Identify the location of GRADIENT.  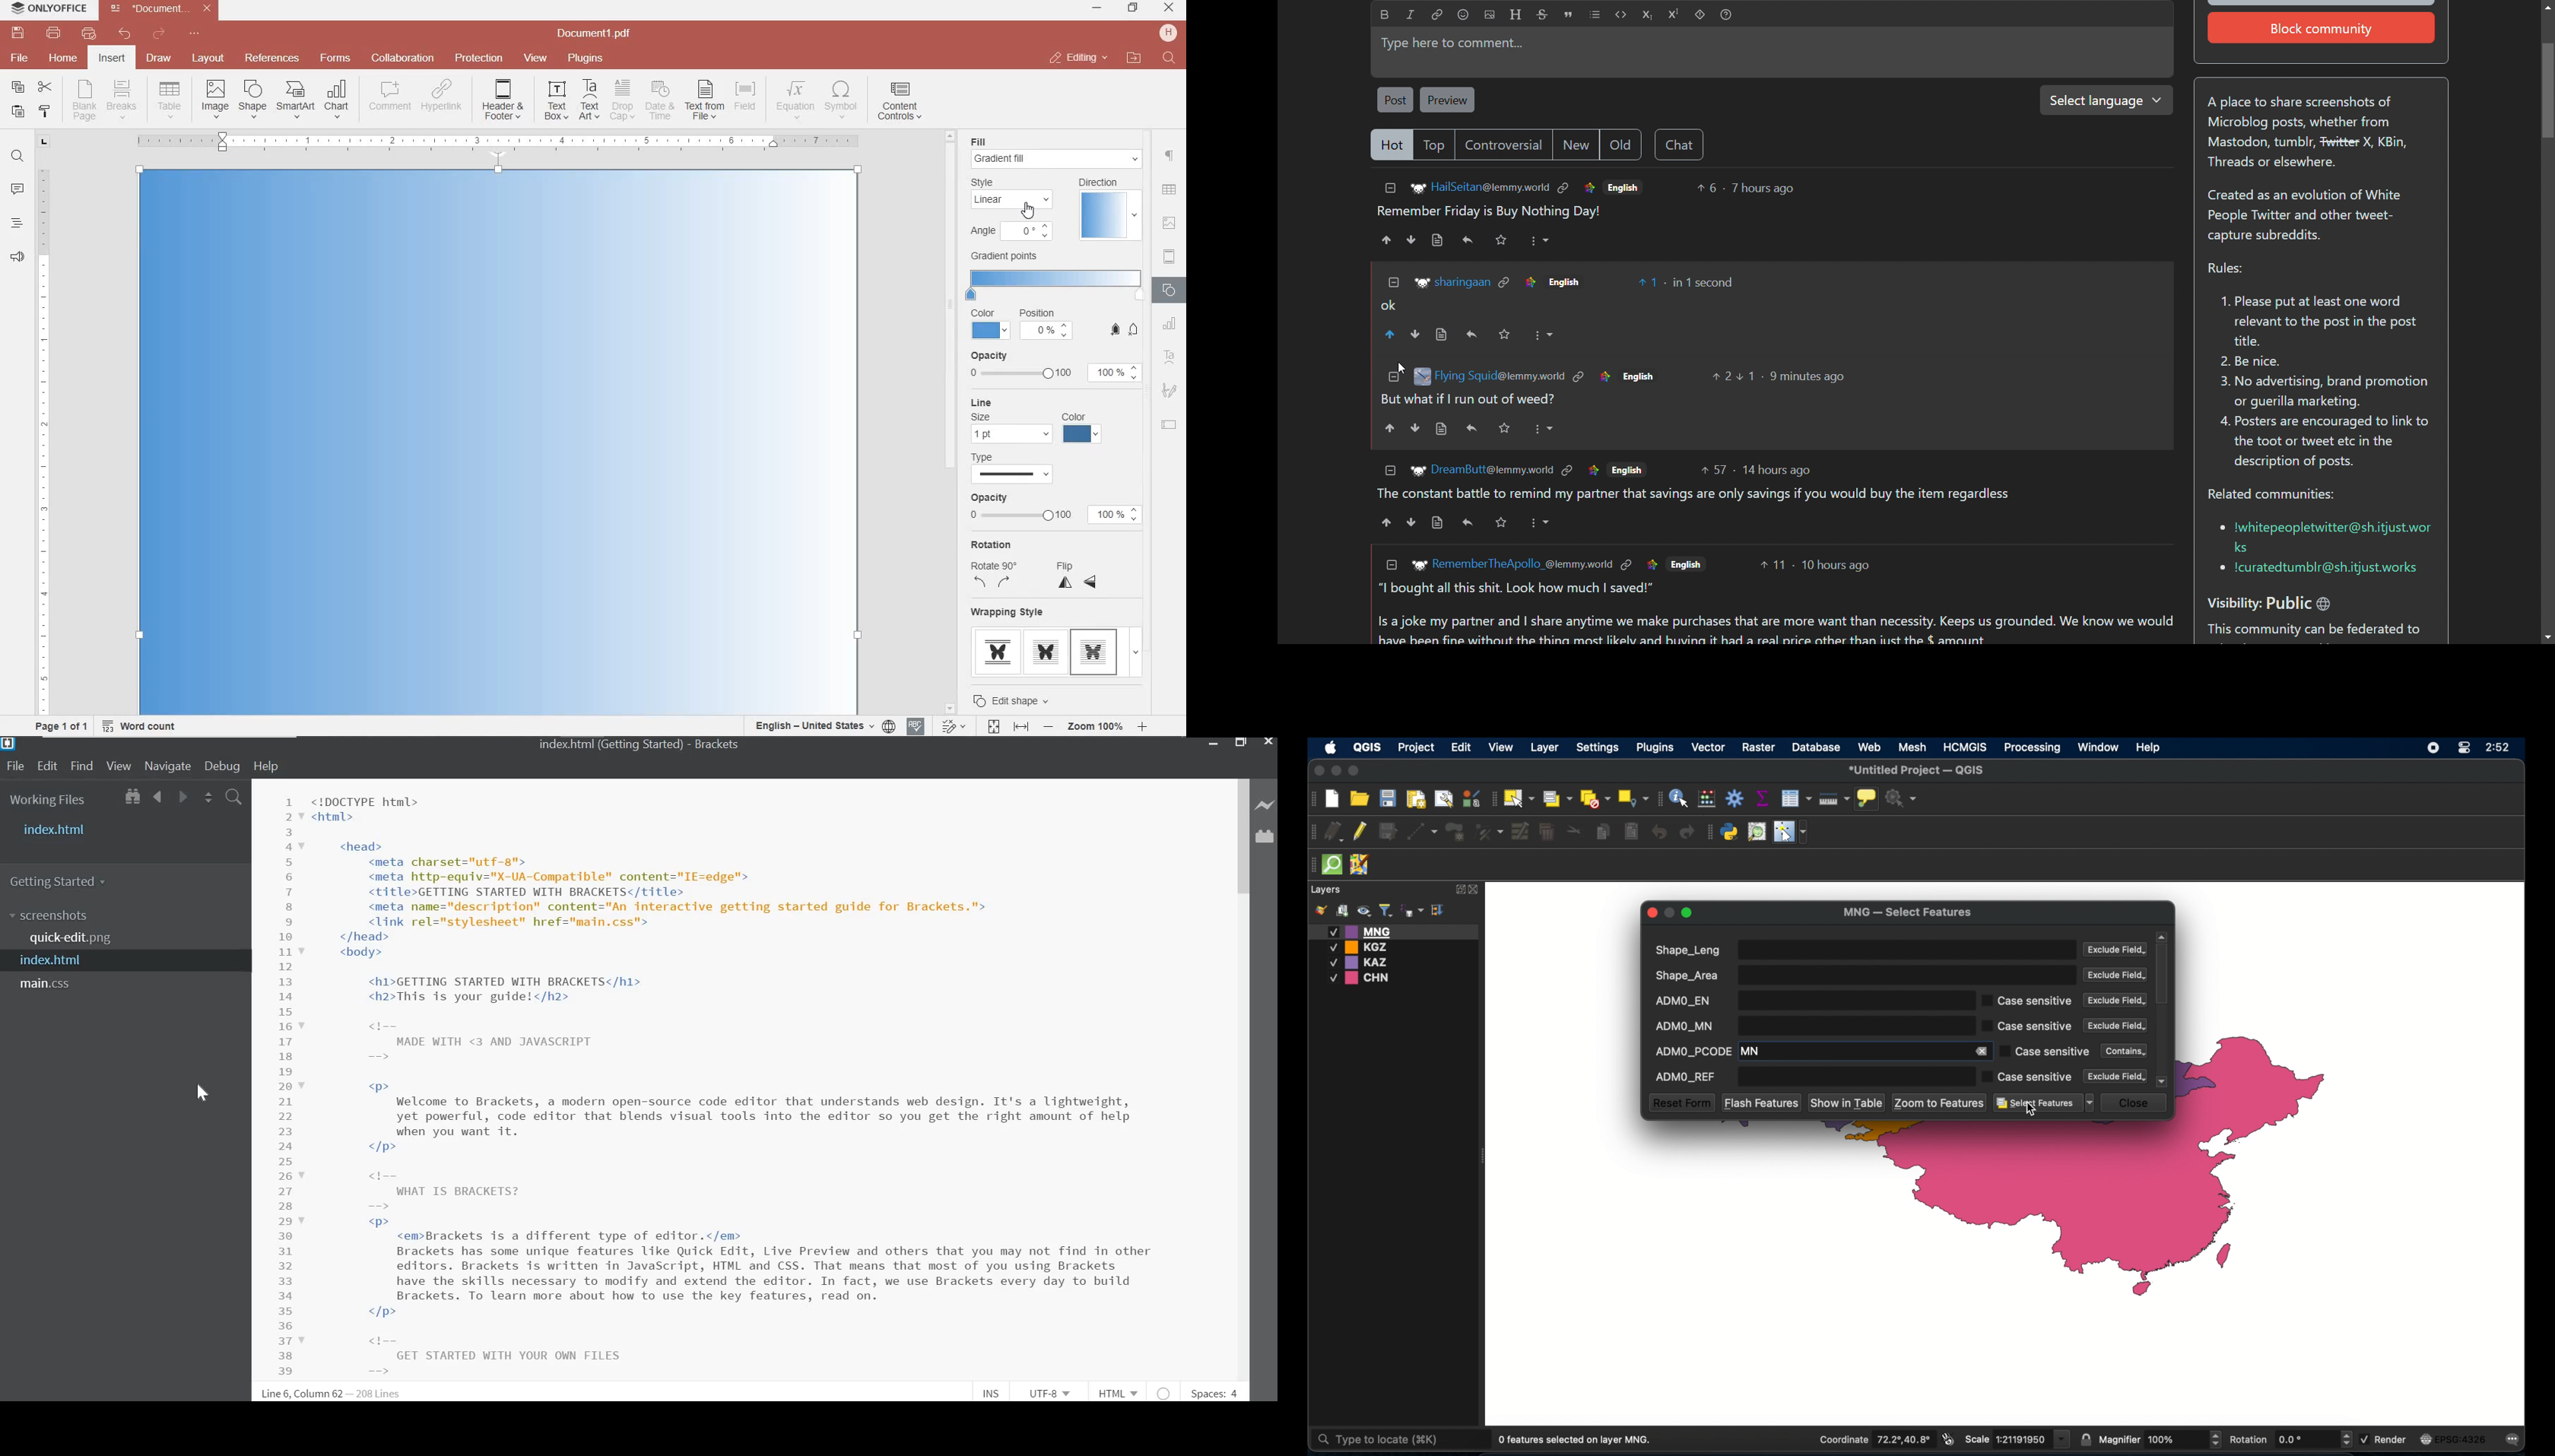
(1016, 206).